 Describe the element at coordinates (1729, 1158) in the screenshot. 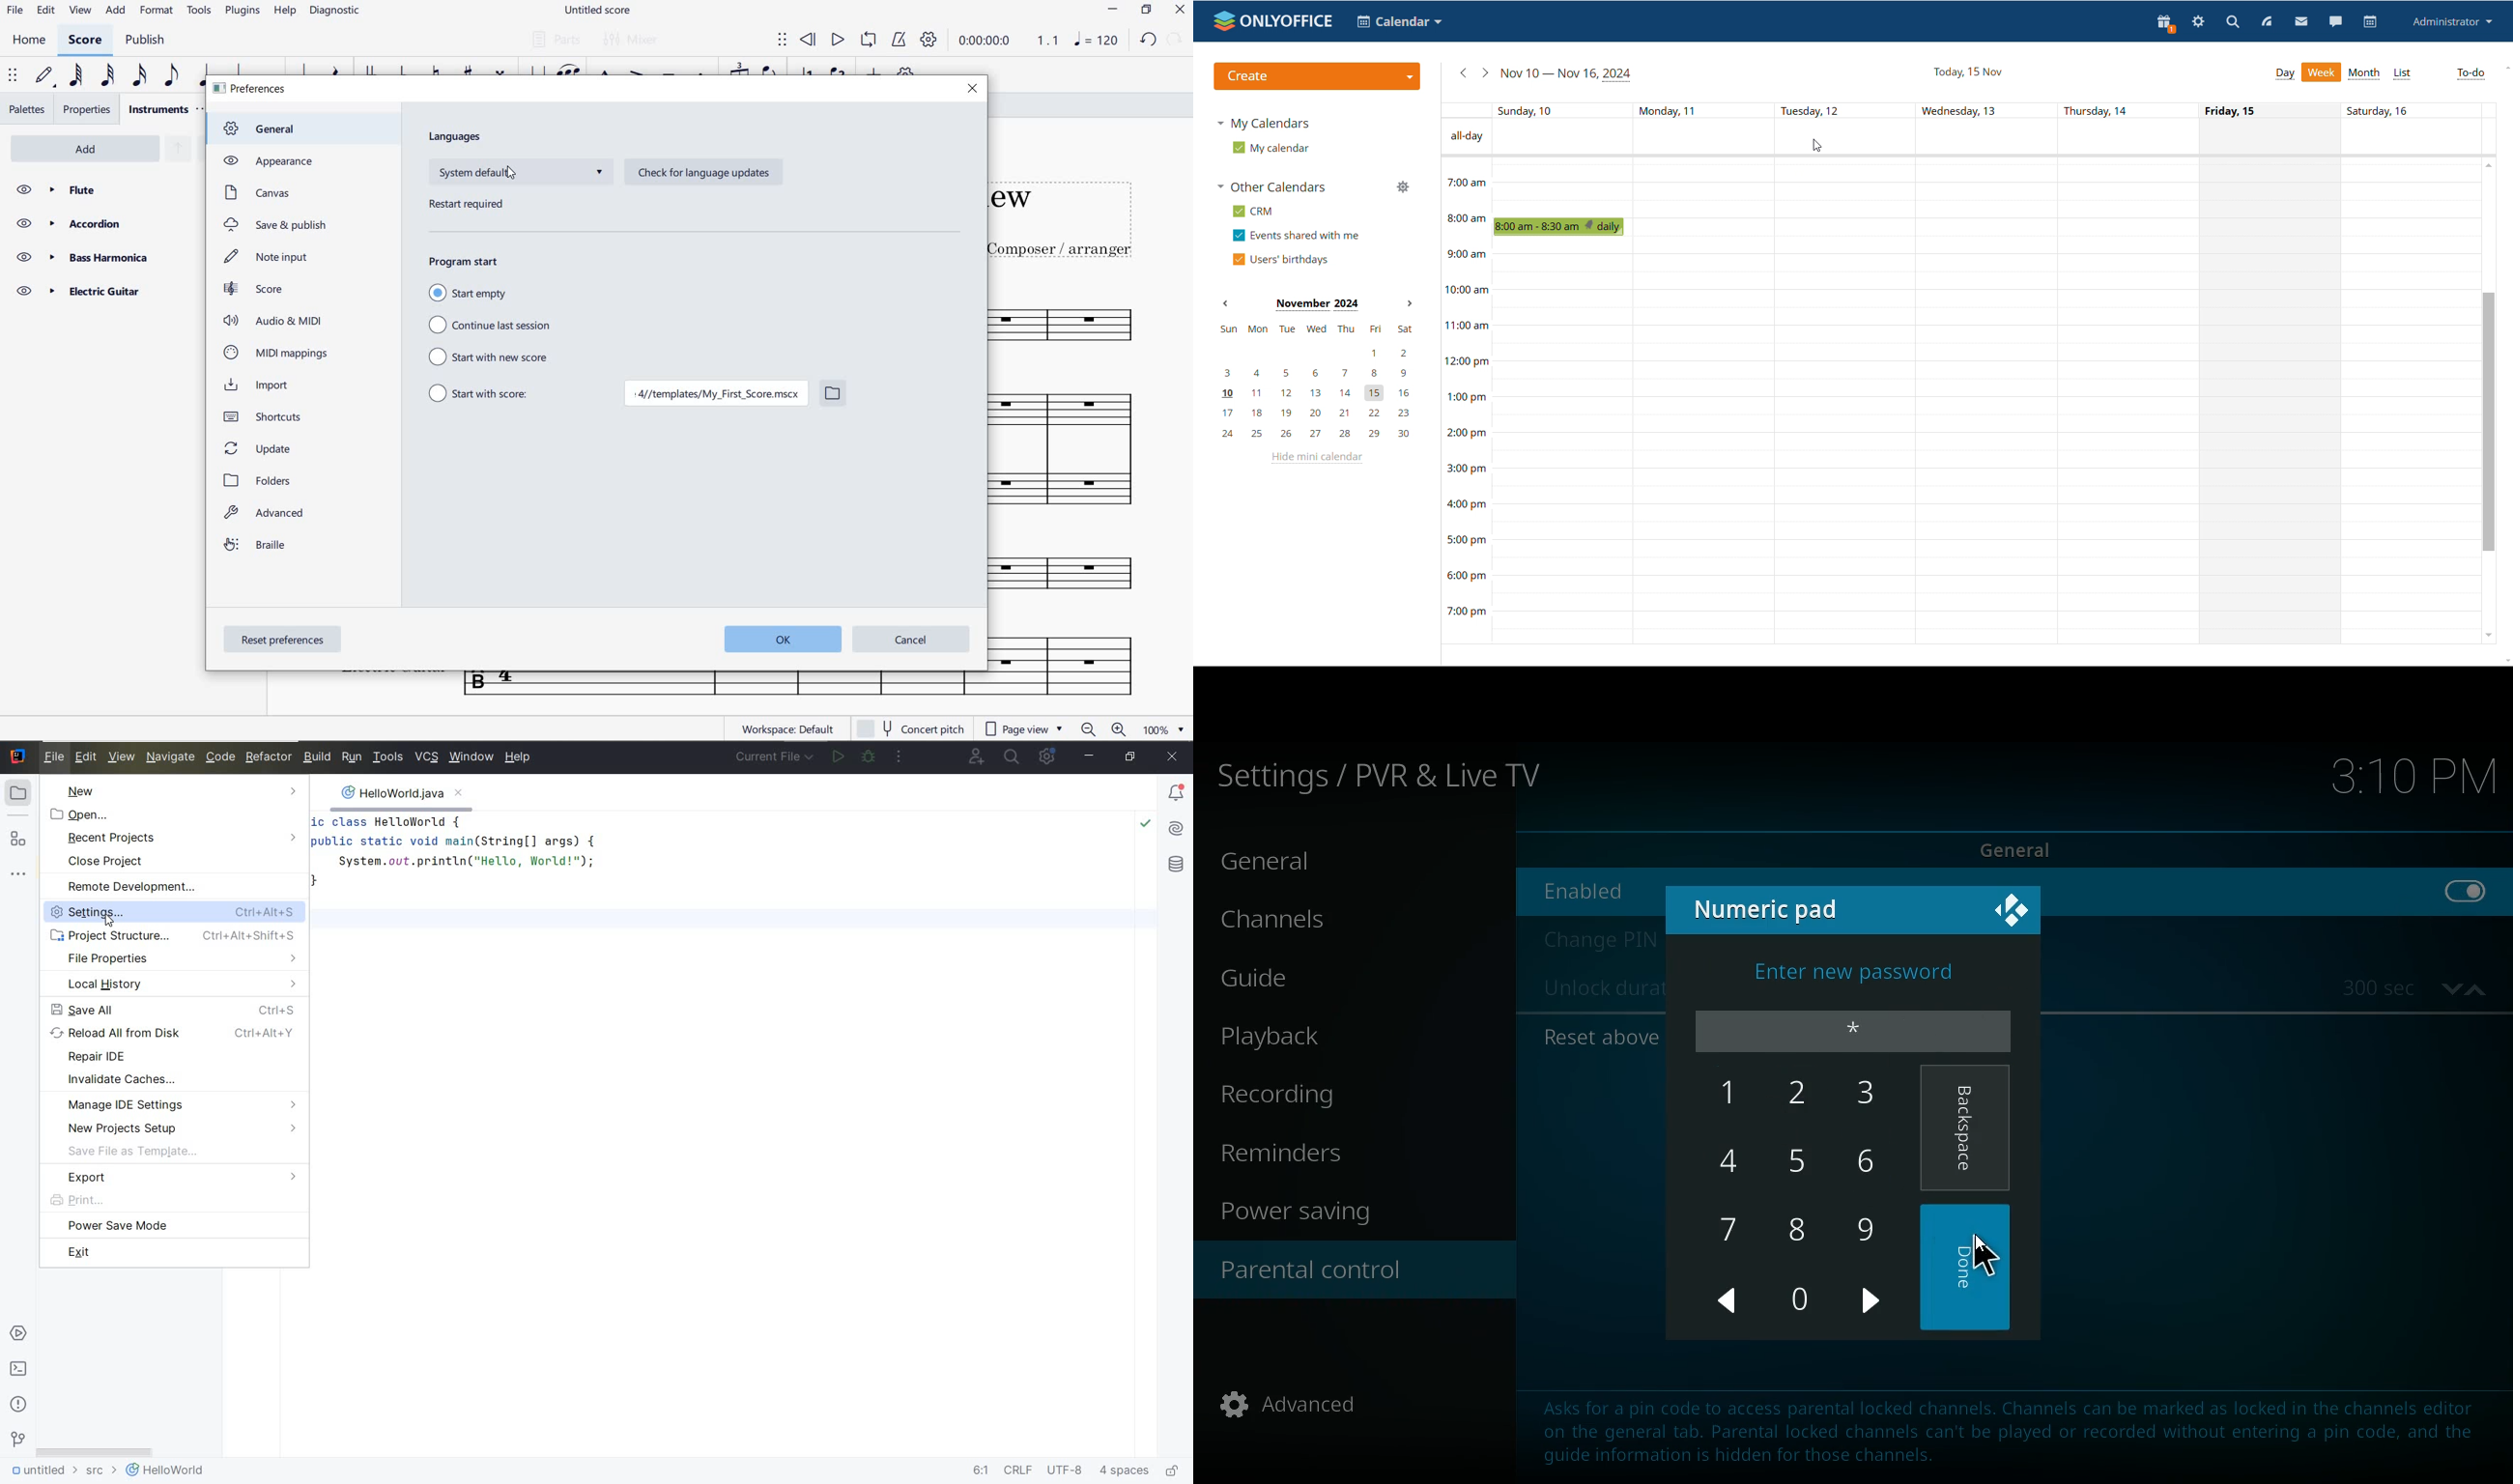

I see `4` at that location.